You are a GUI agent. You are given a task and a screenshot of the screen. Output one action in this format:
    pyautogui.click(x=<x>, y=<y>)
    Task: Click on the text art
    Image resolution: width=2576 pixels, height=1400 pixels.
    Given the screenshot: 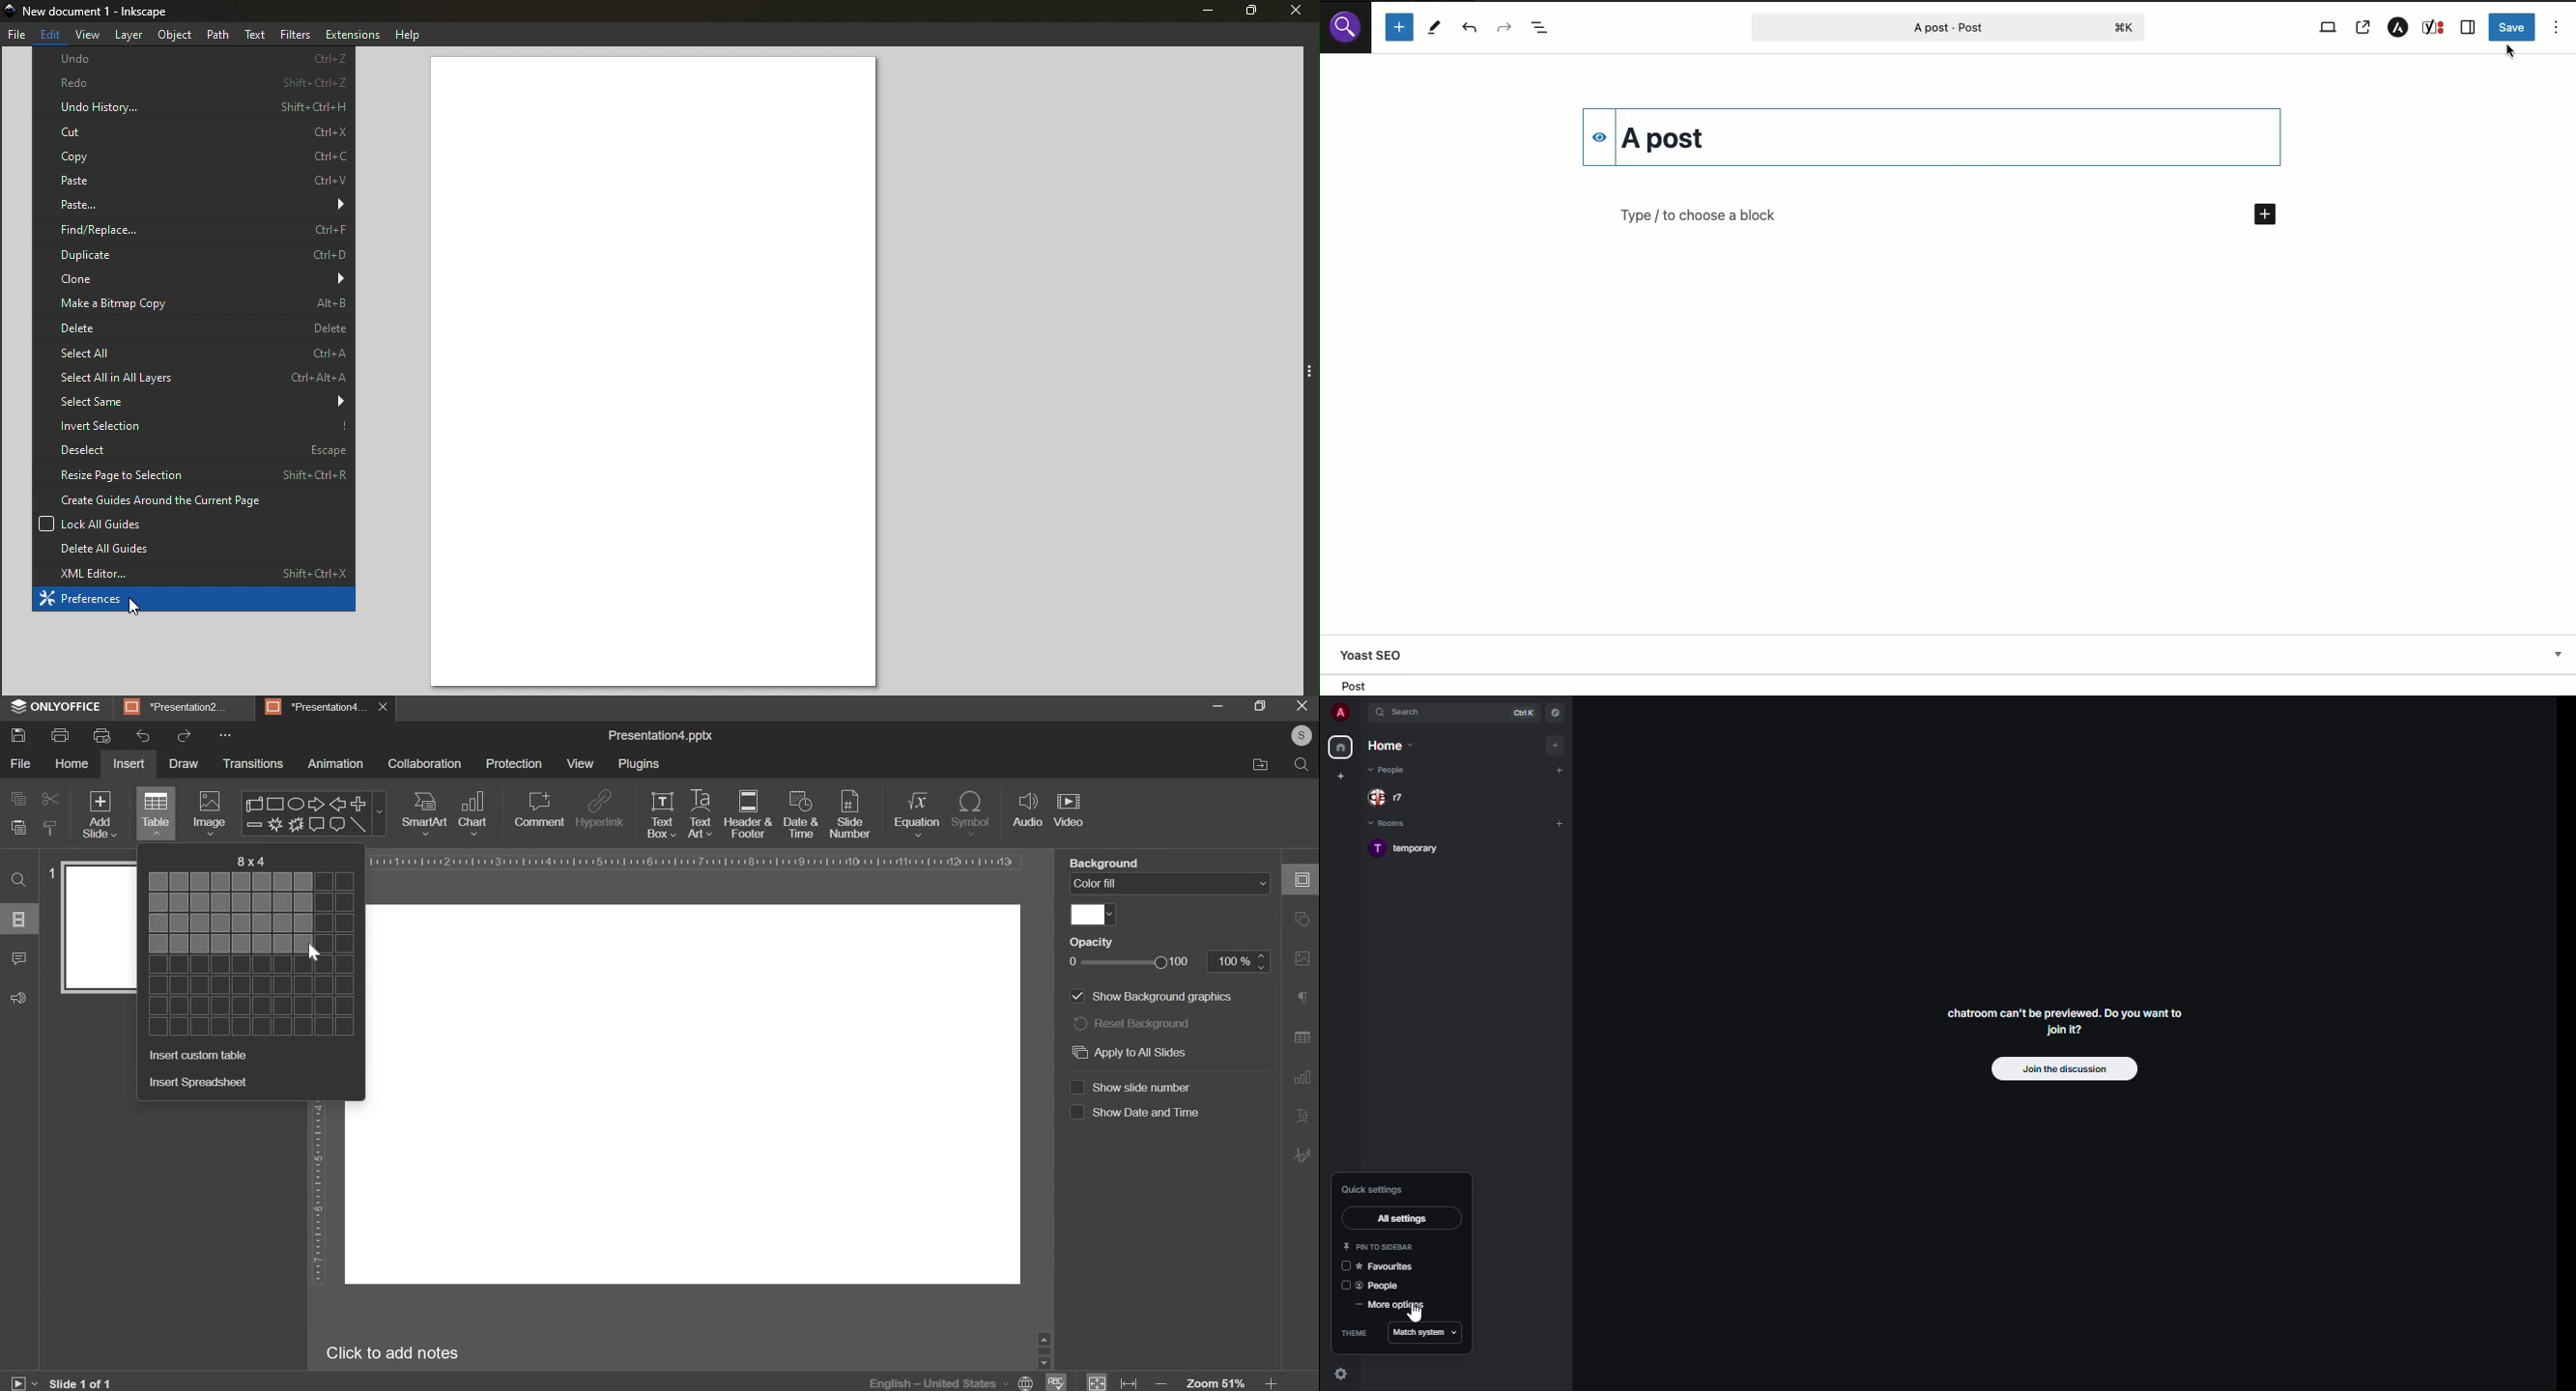 What is the action you would take?
    pyautogui.click(x=1304, y=1115)
    